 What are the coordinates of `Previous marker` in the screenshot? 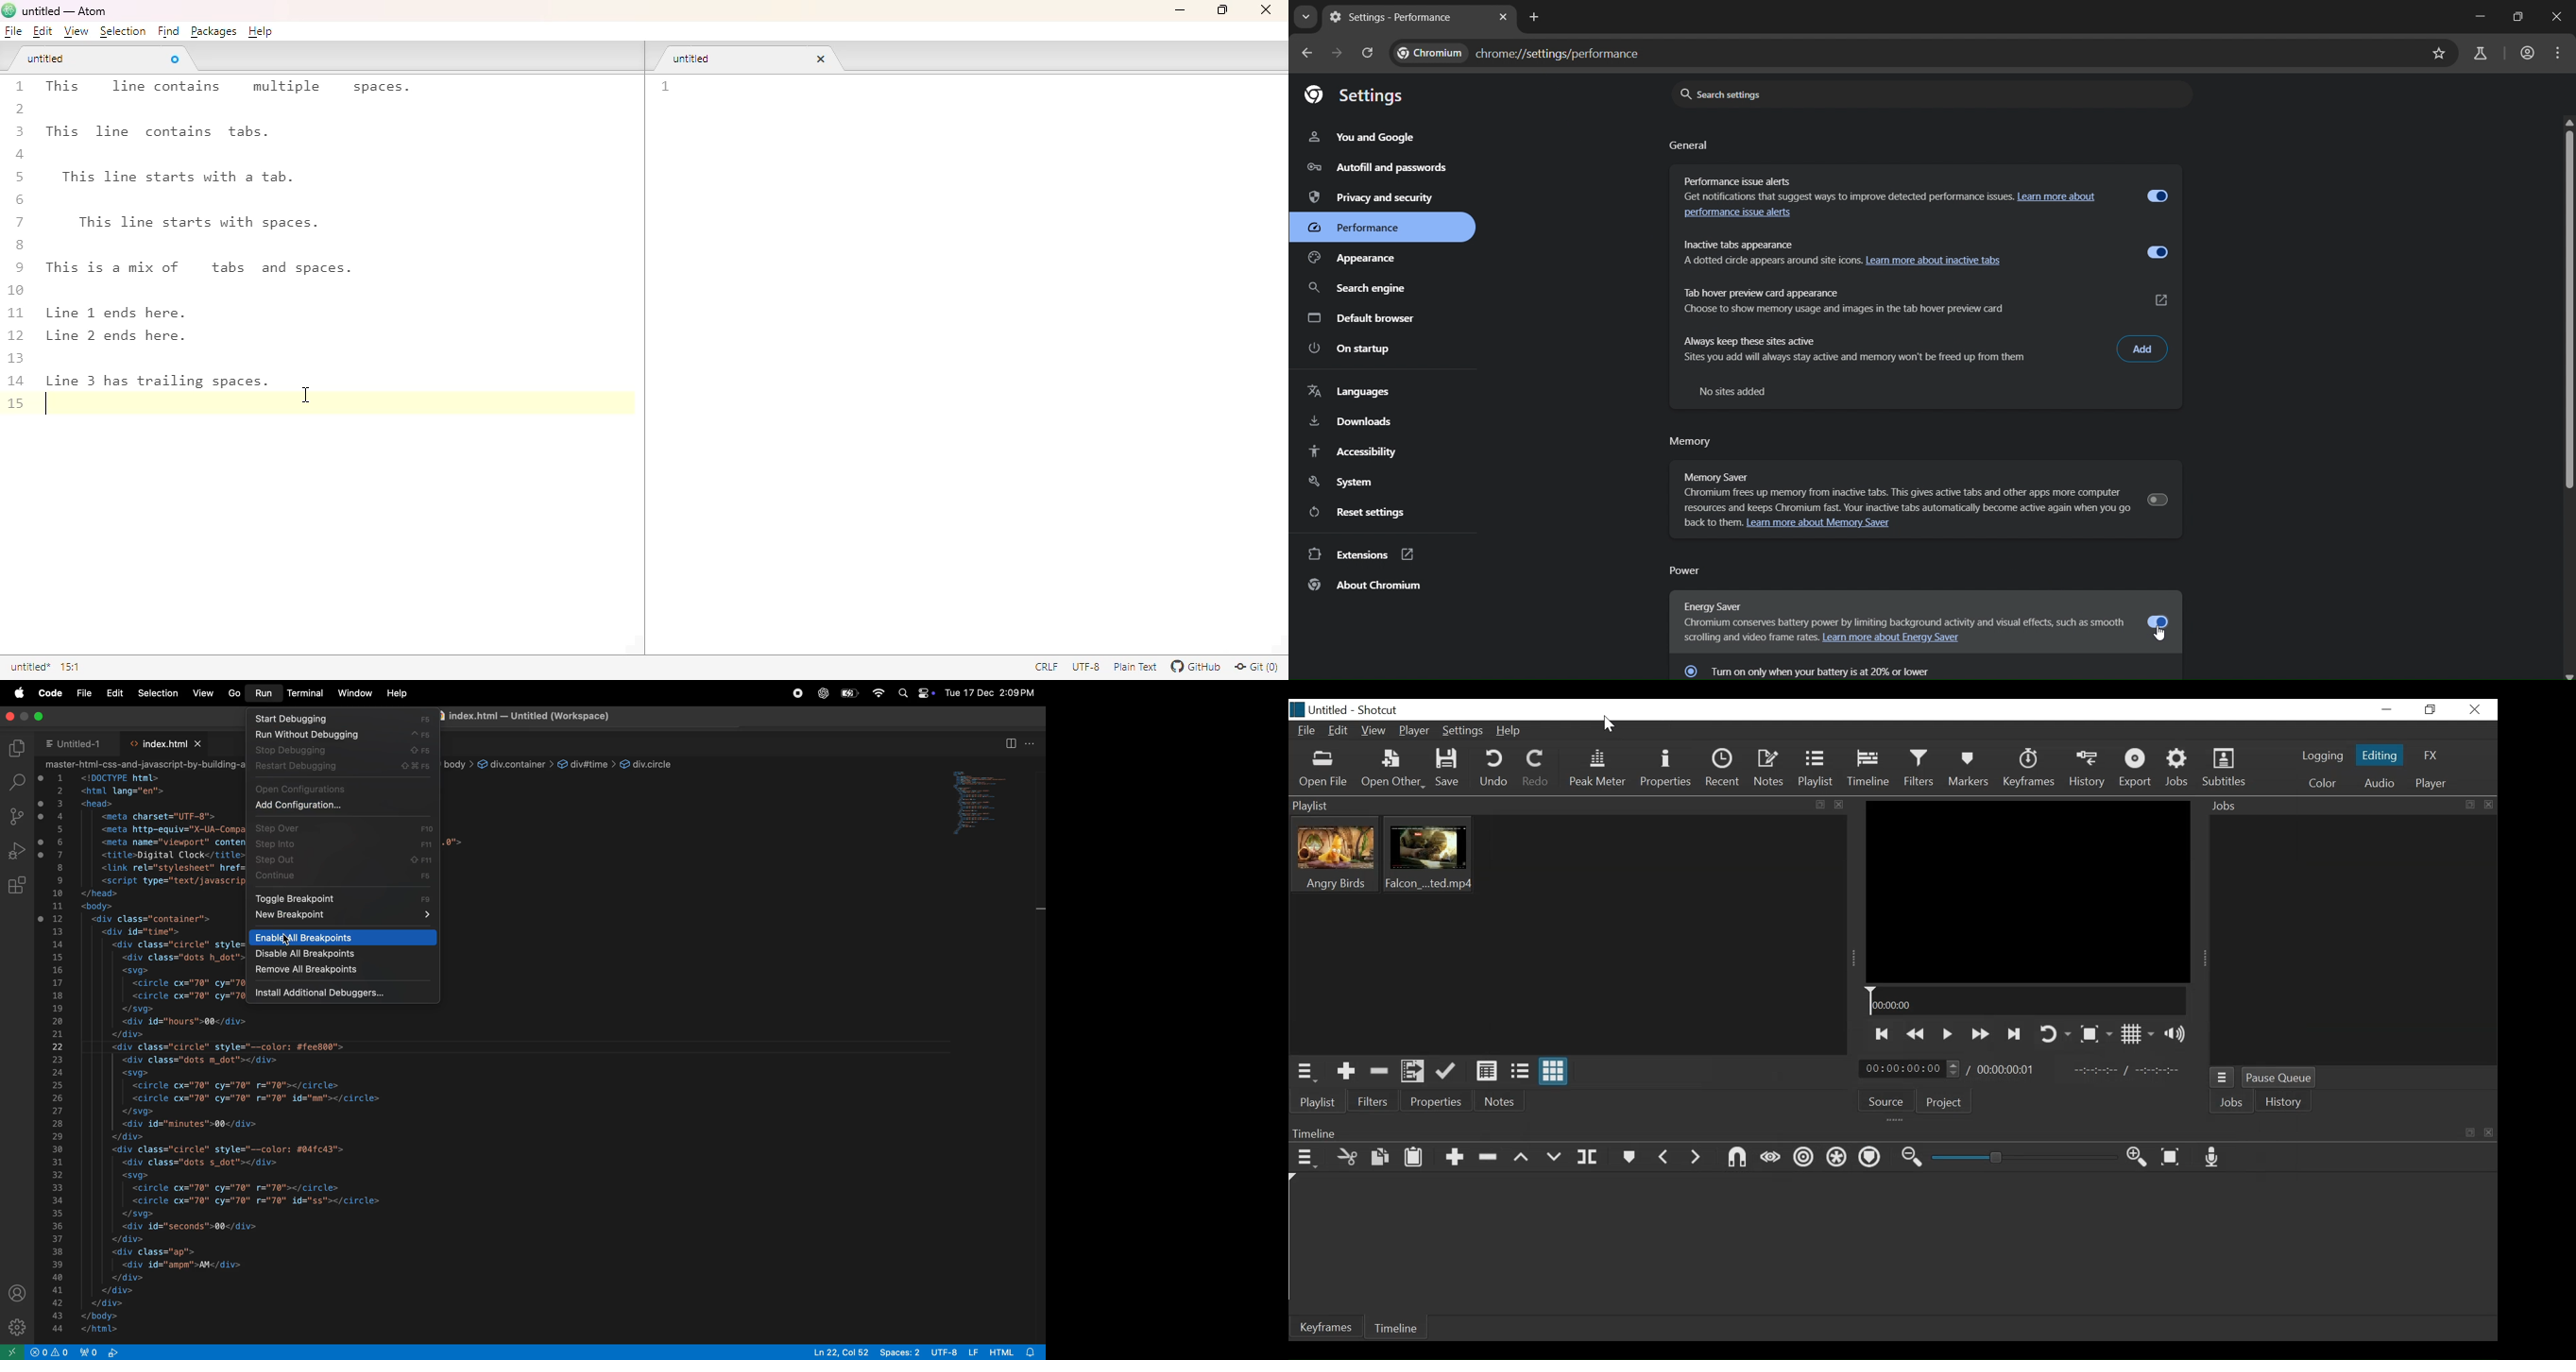 It's located at (1664, 1155).